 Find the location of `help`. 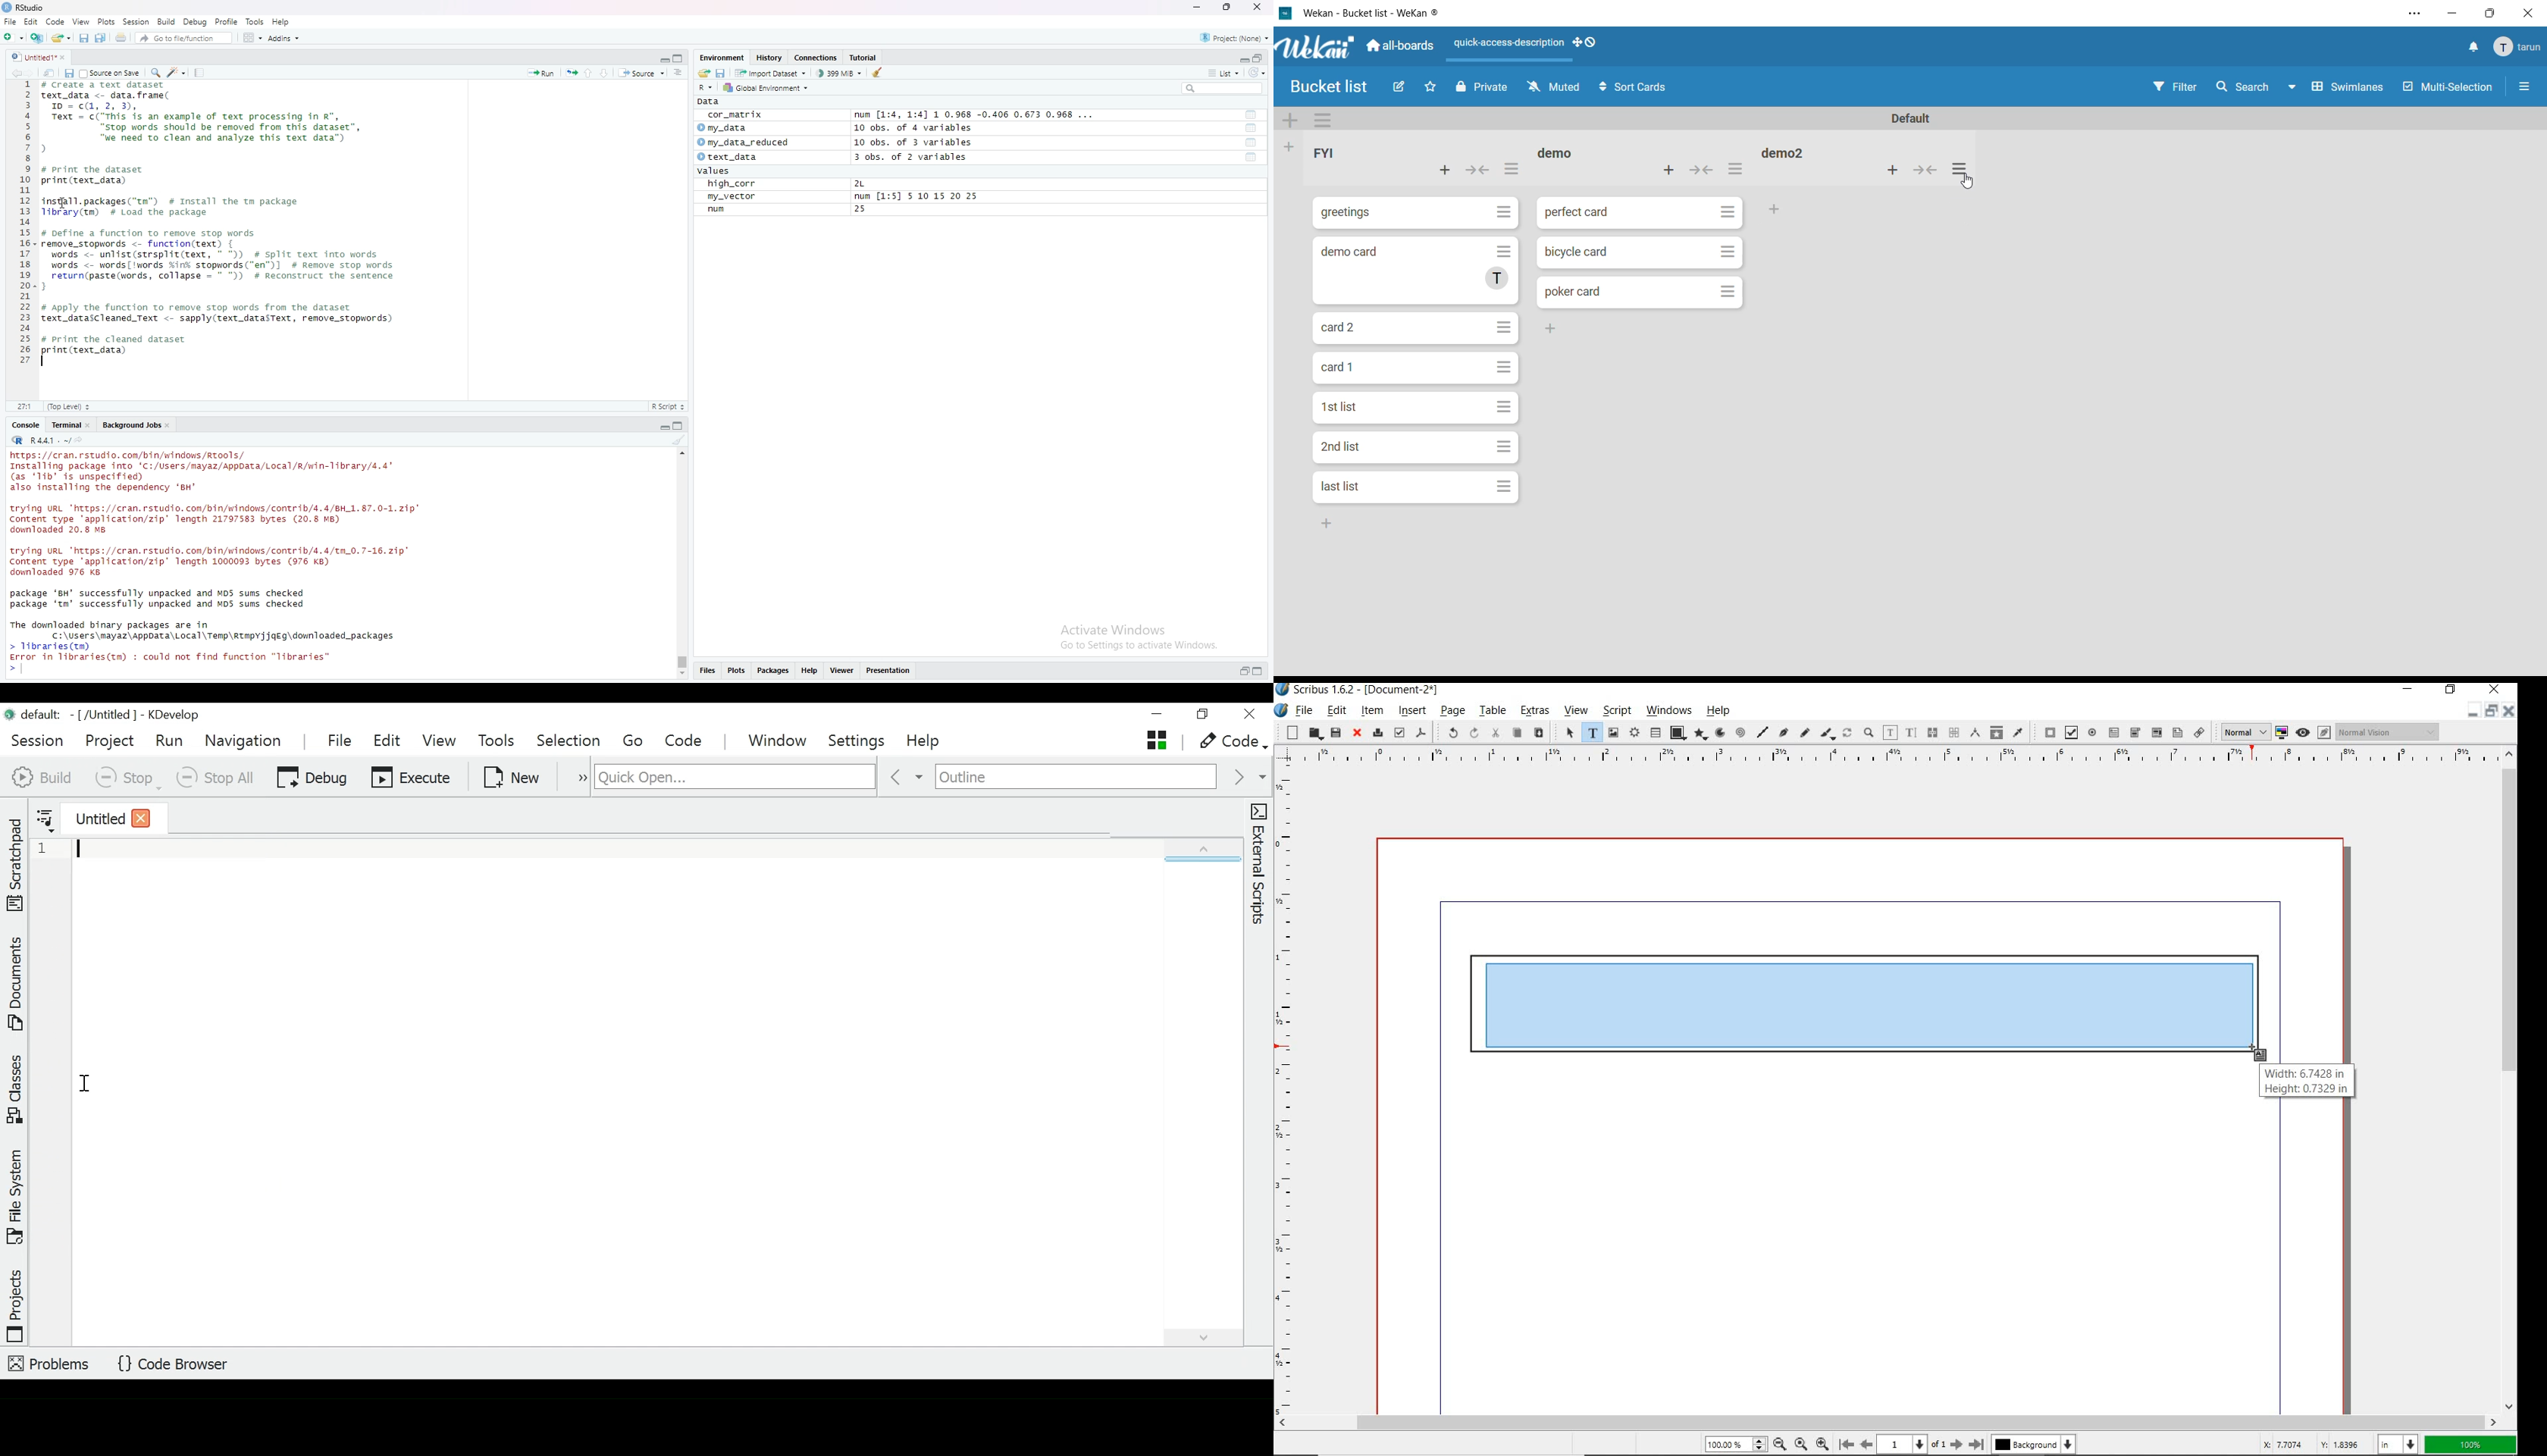

help is located at coordinates (1721, 710).